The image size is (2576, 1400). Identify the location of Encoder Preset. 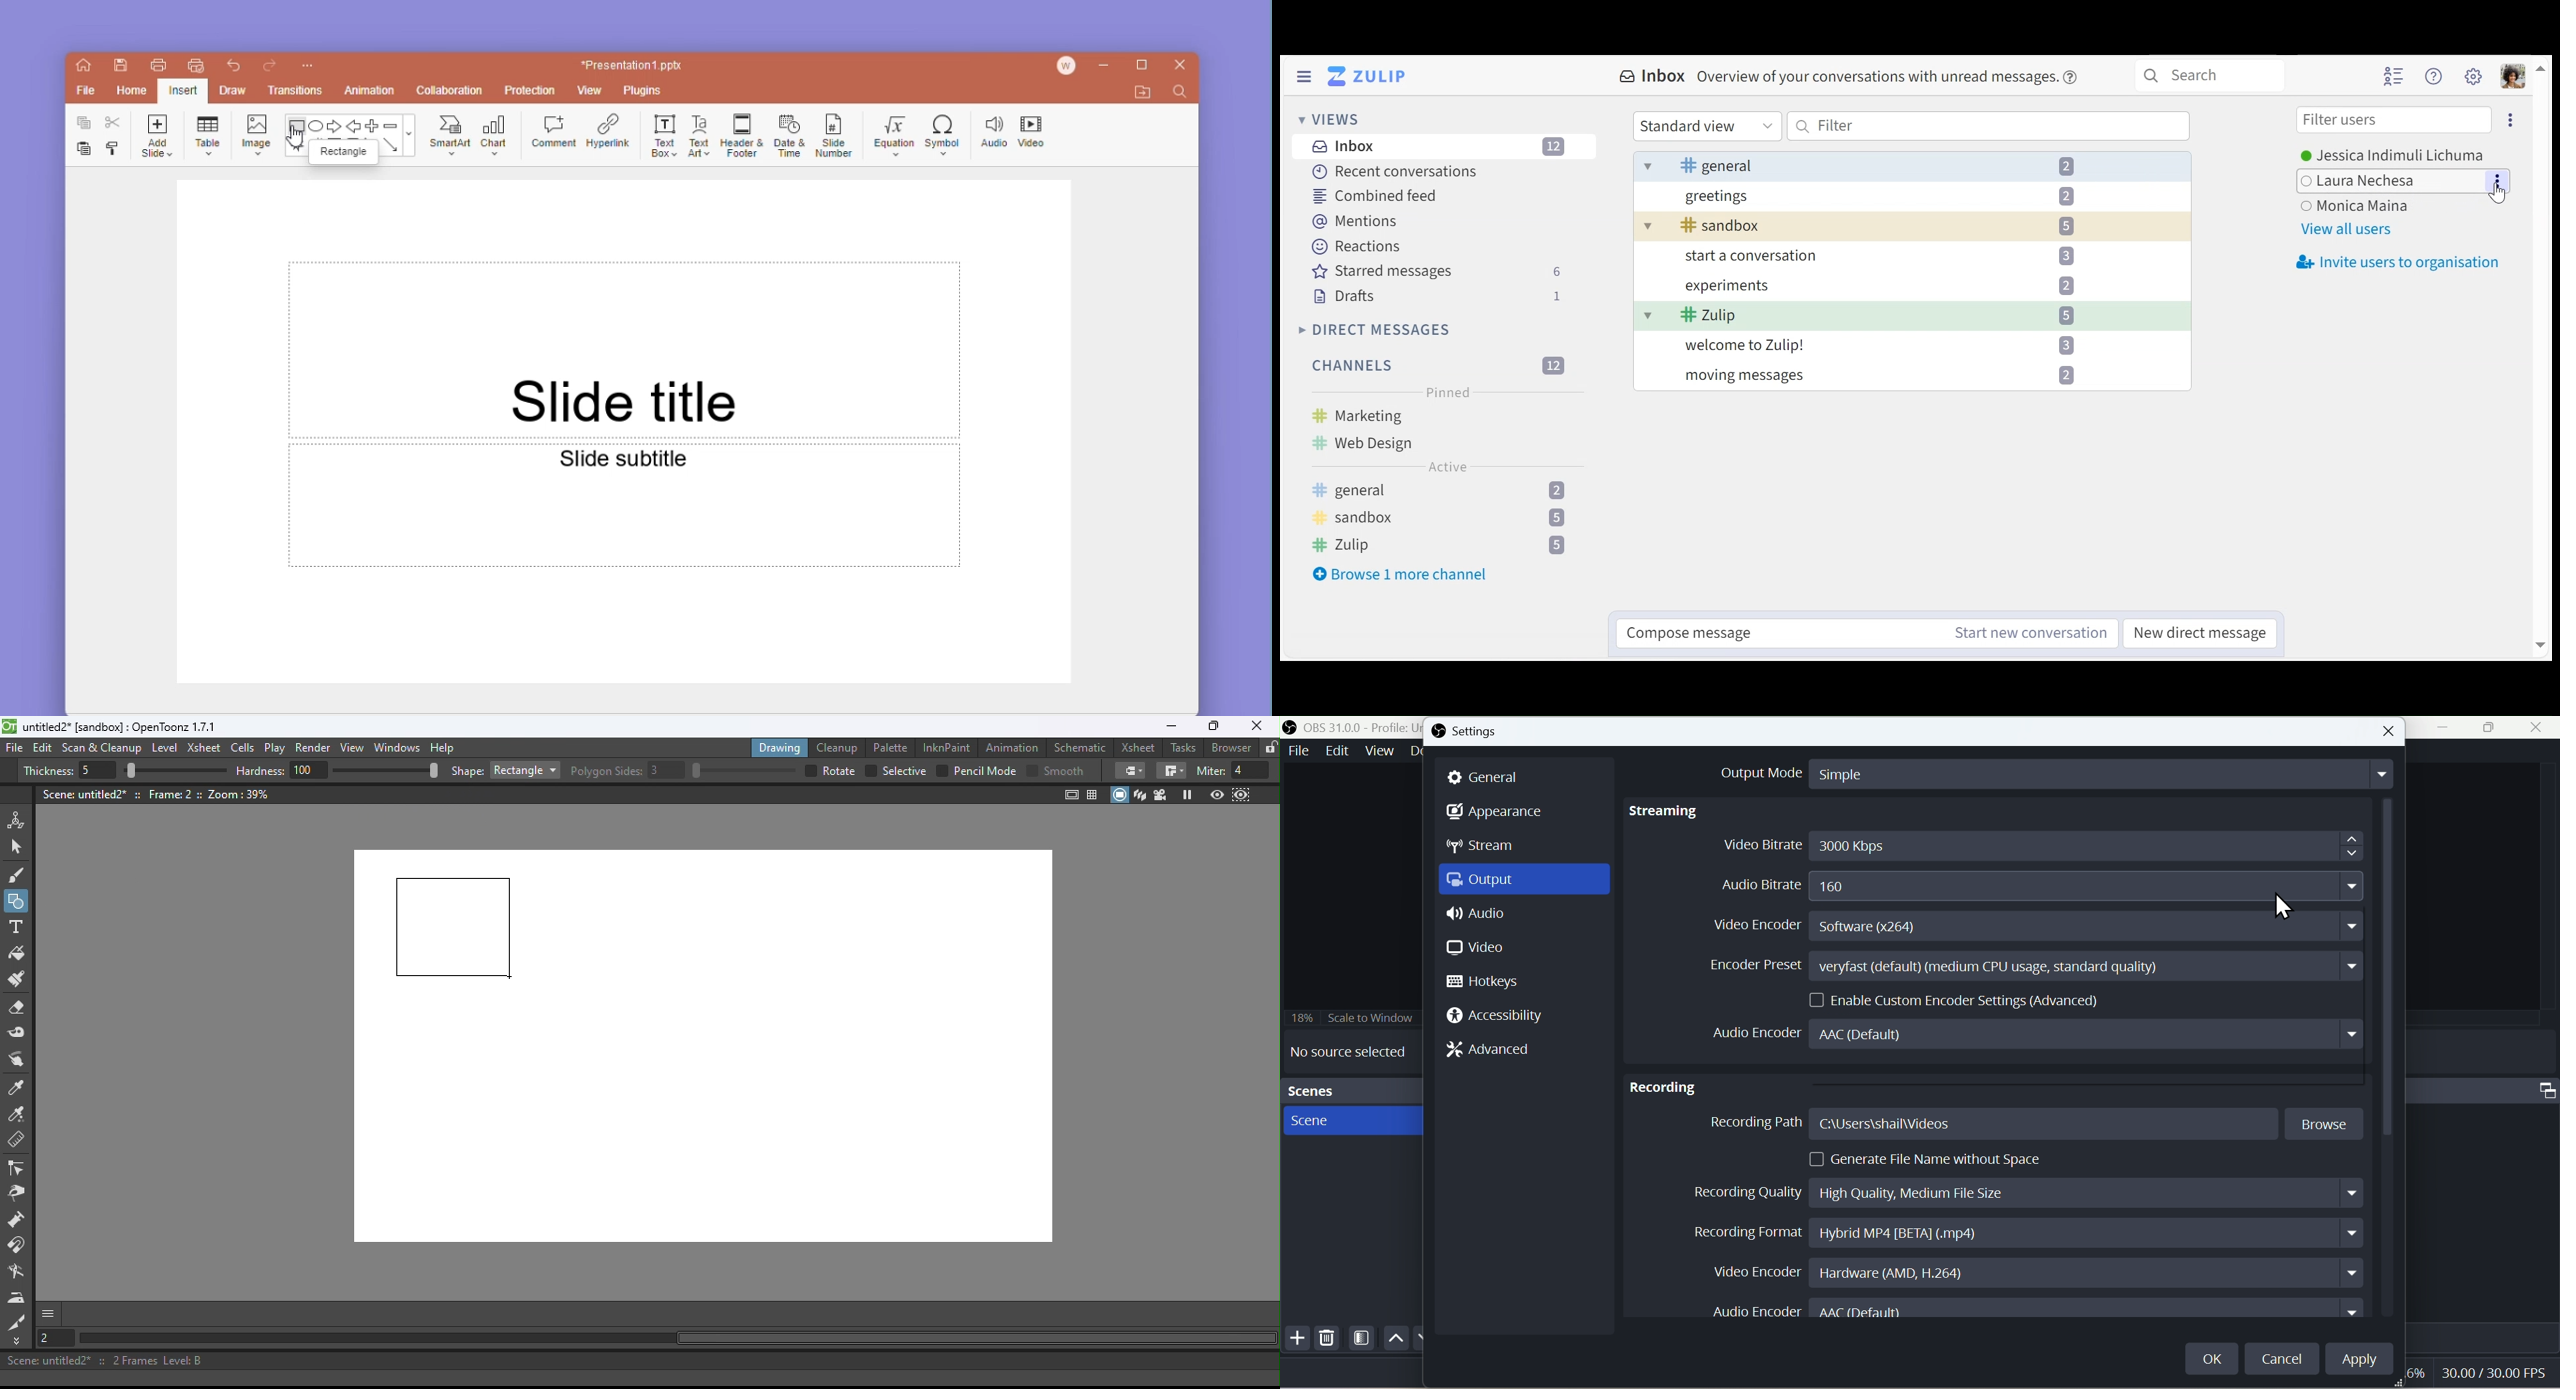
(2031, 966).